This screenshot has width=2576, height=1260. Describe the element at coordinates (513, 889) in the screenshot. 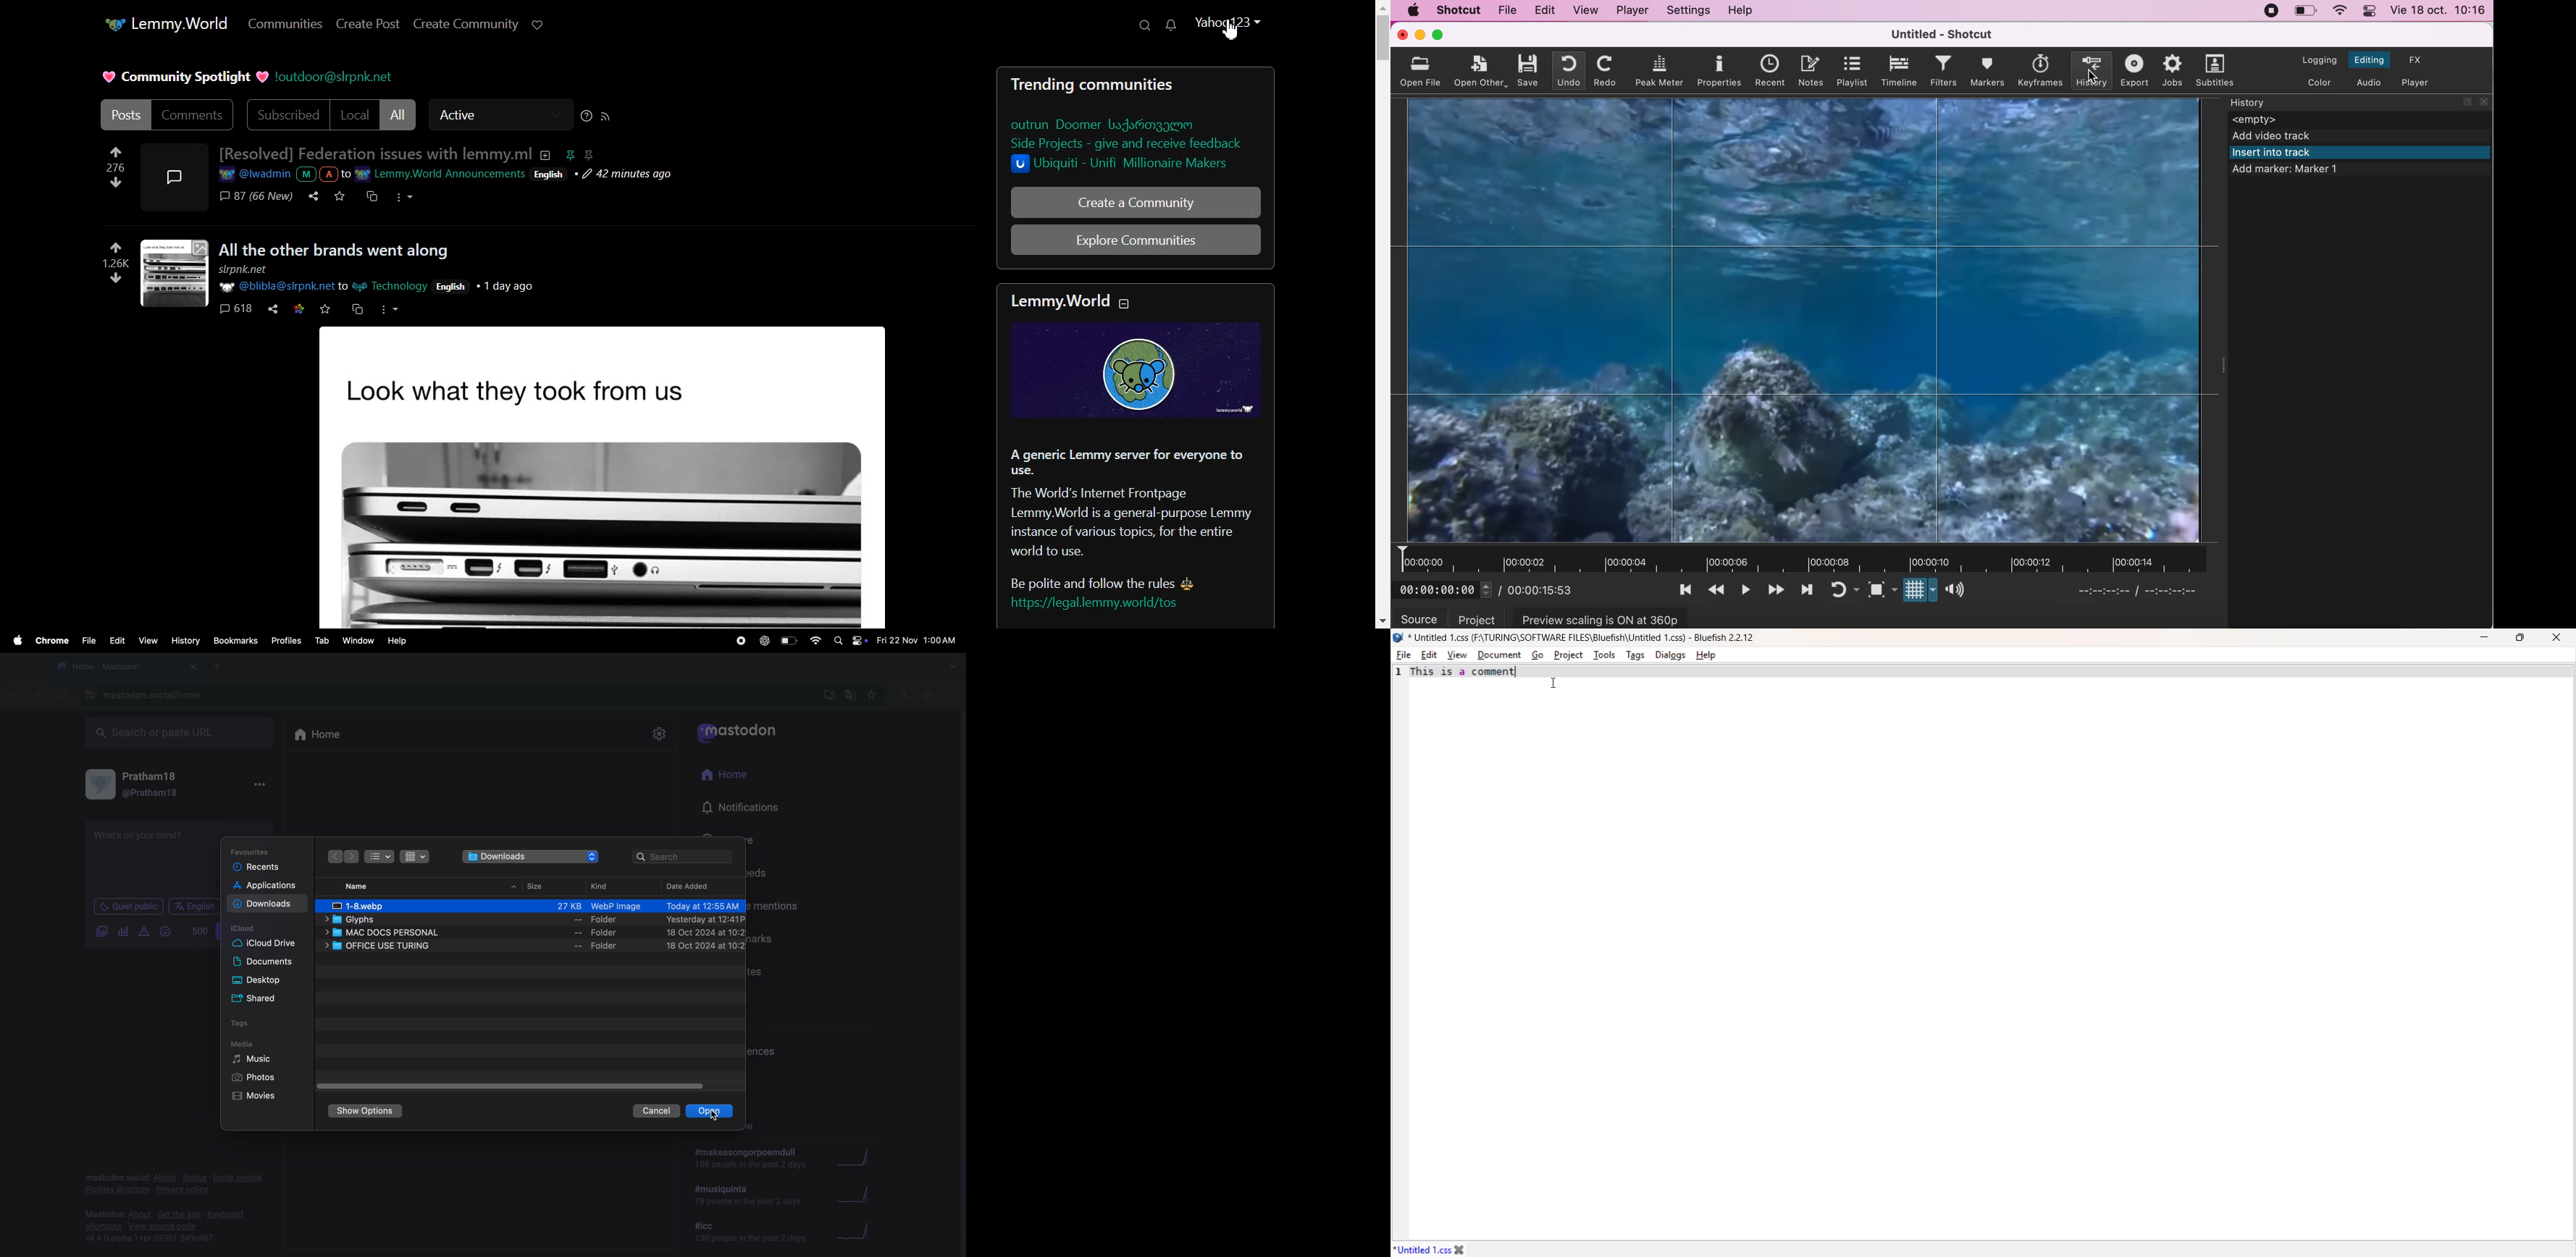

I see `hide` at that location.